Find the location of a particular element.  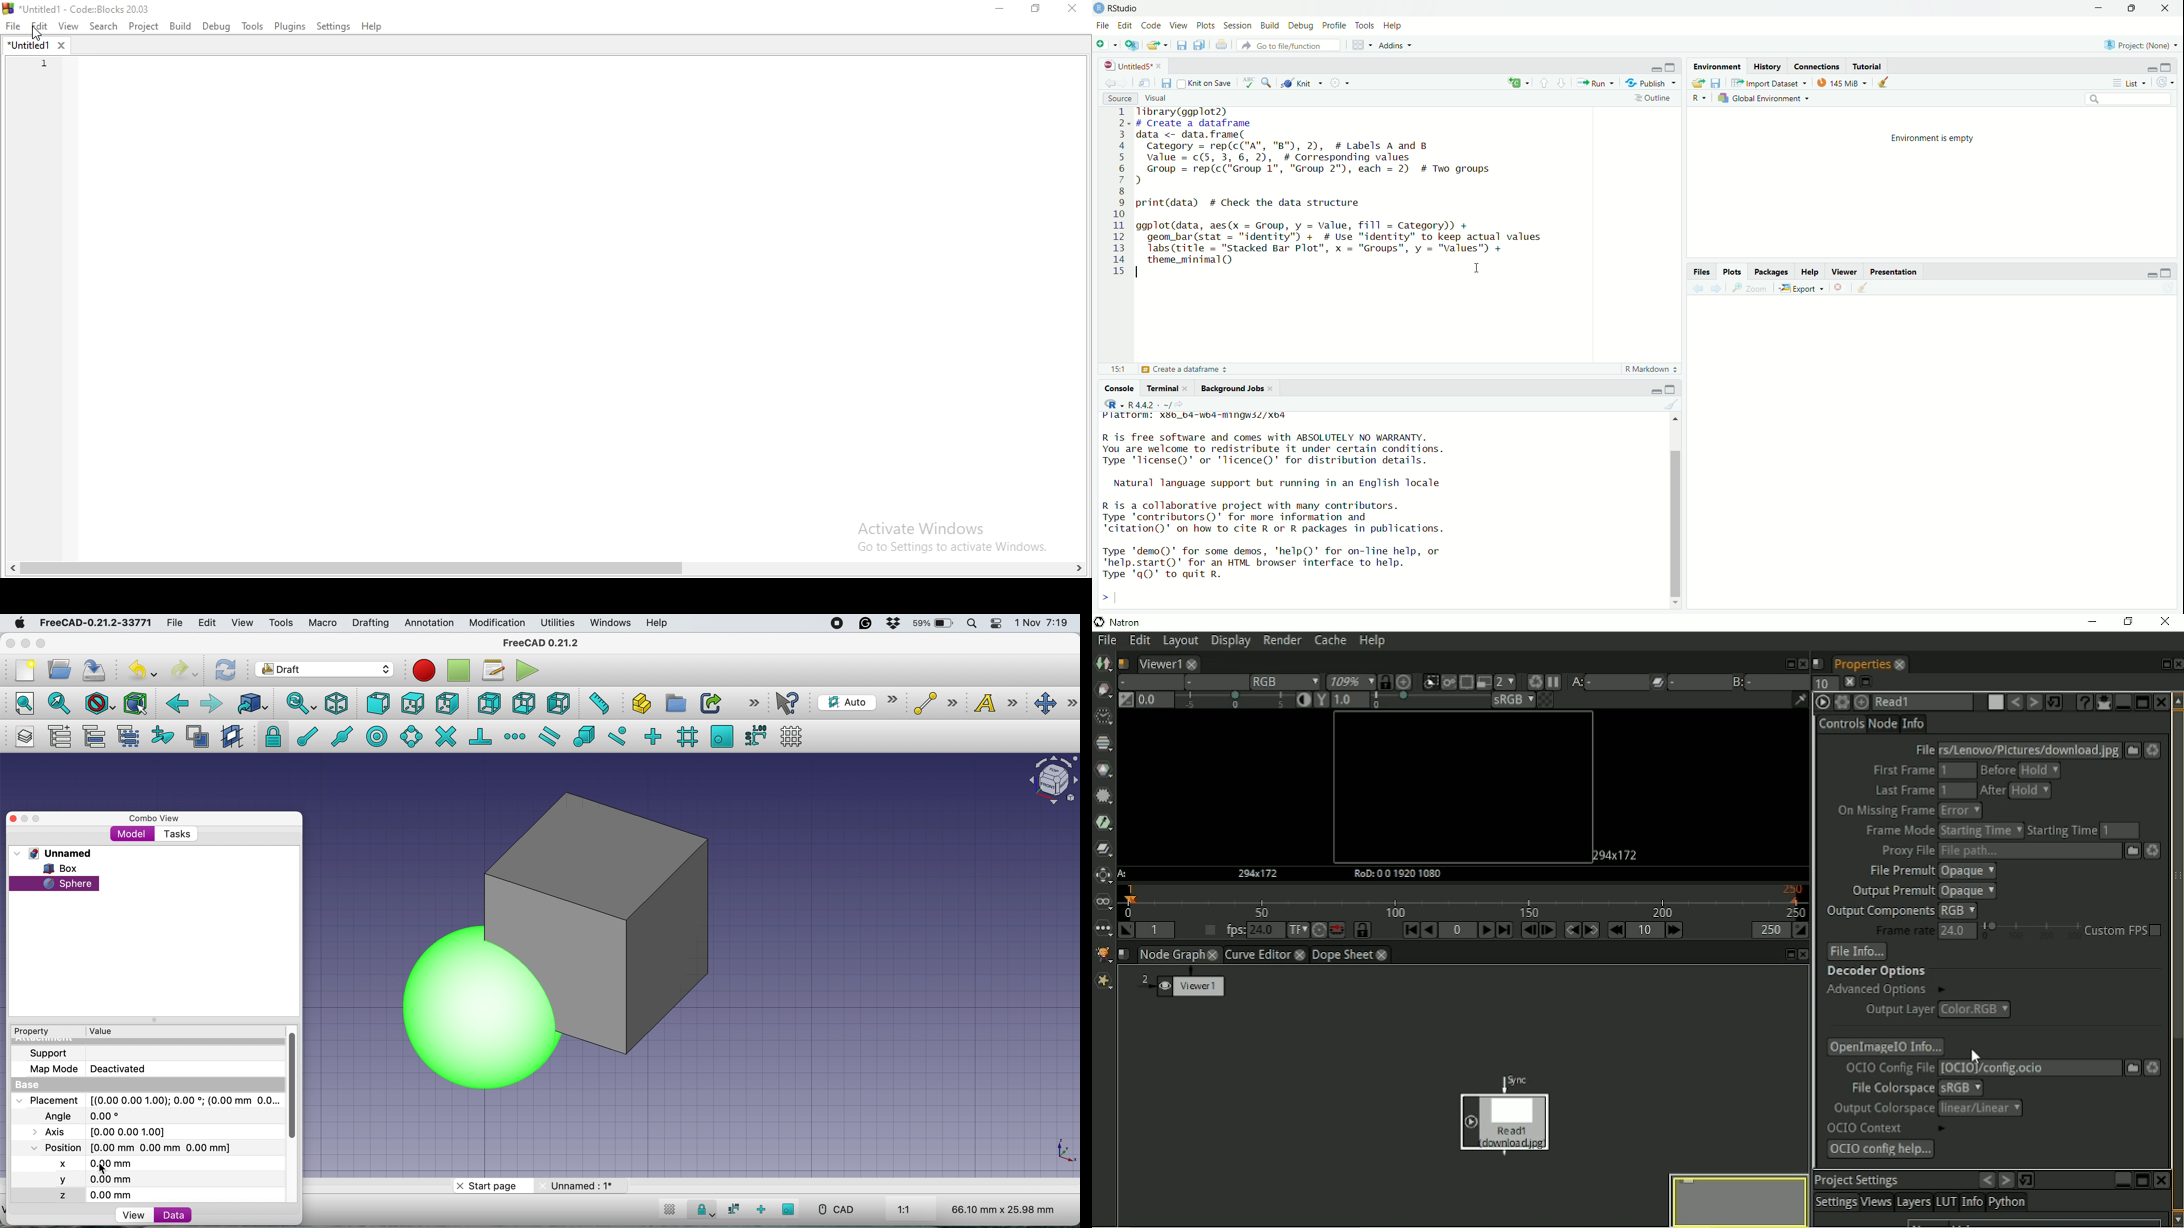

xy coordinate is located at coordinates (1056, 1151).